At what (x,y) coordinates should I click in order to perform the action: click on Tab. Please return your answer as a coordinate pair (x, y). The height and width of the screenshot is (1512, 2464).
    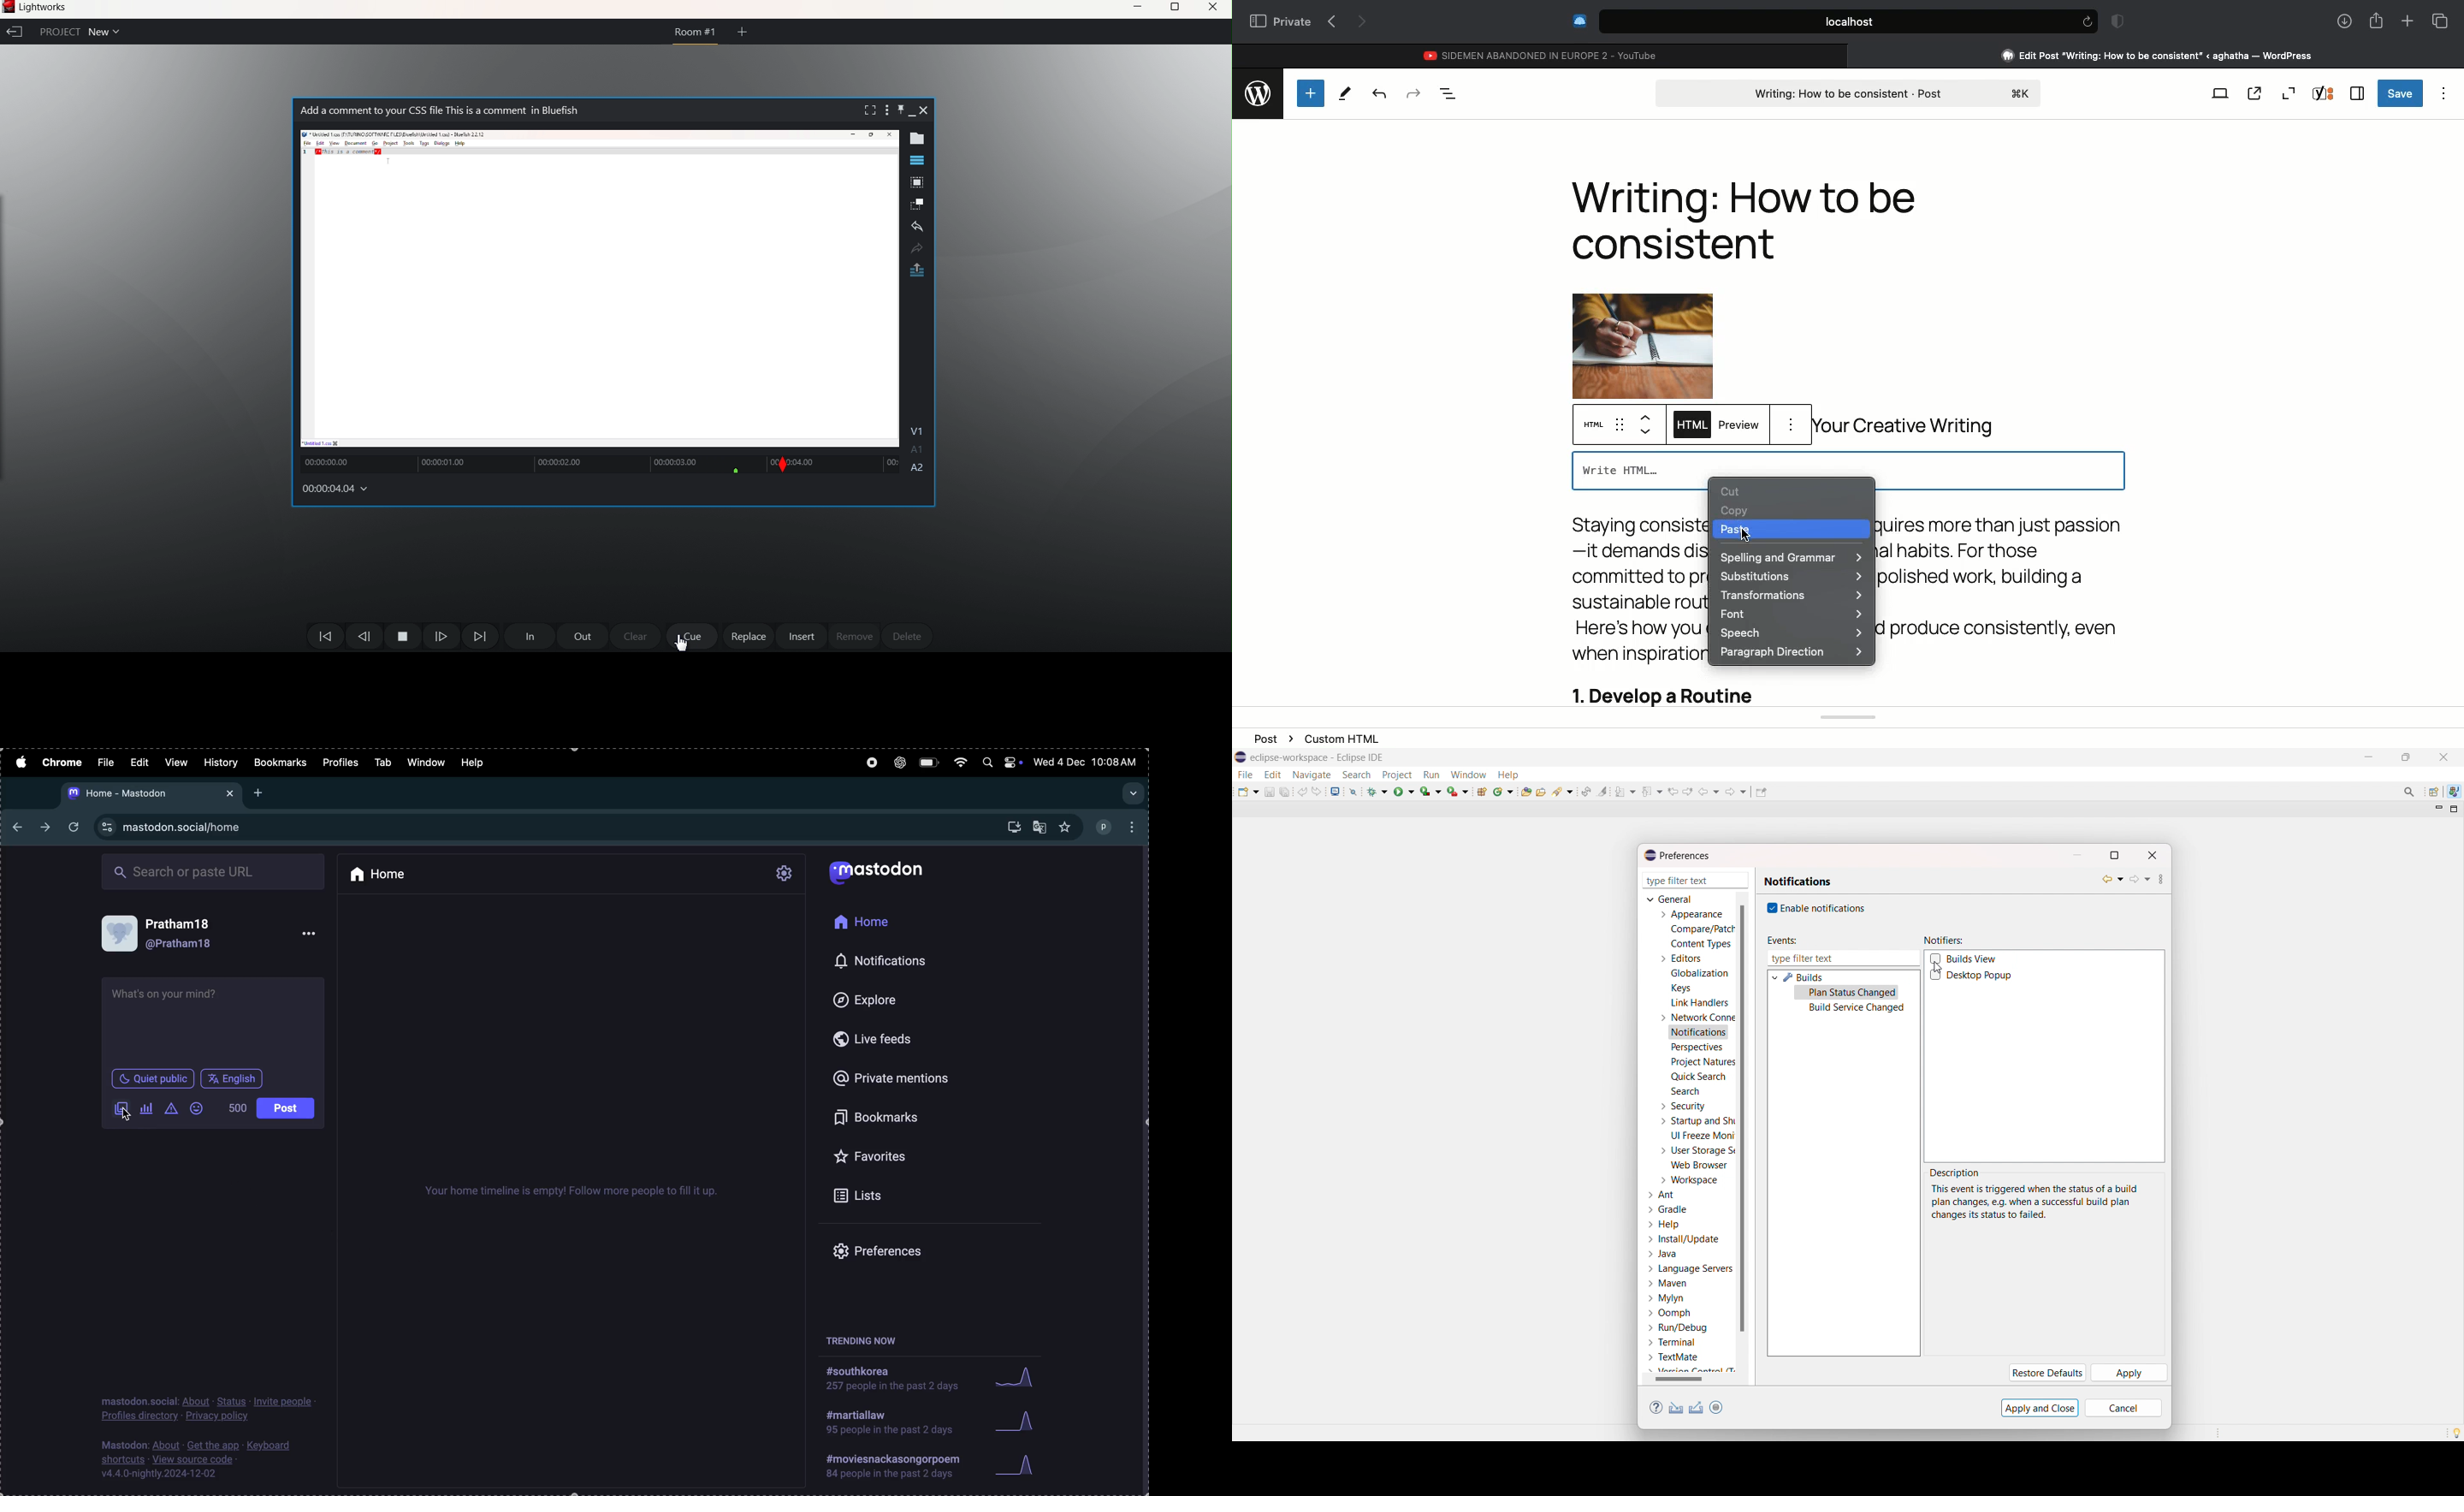
    Looking at the image, I should click on (382, 761).